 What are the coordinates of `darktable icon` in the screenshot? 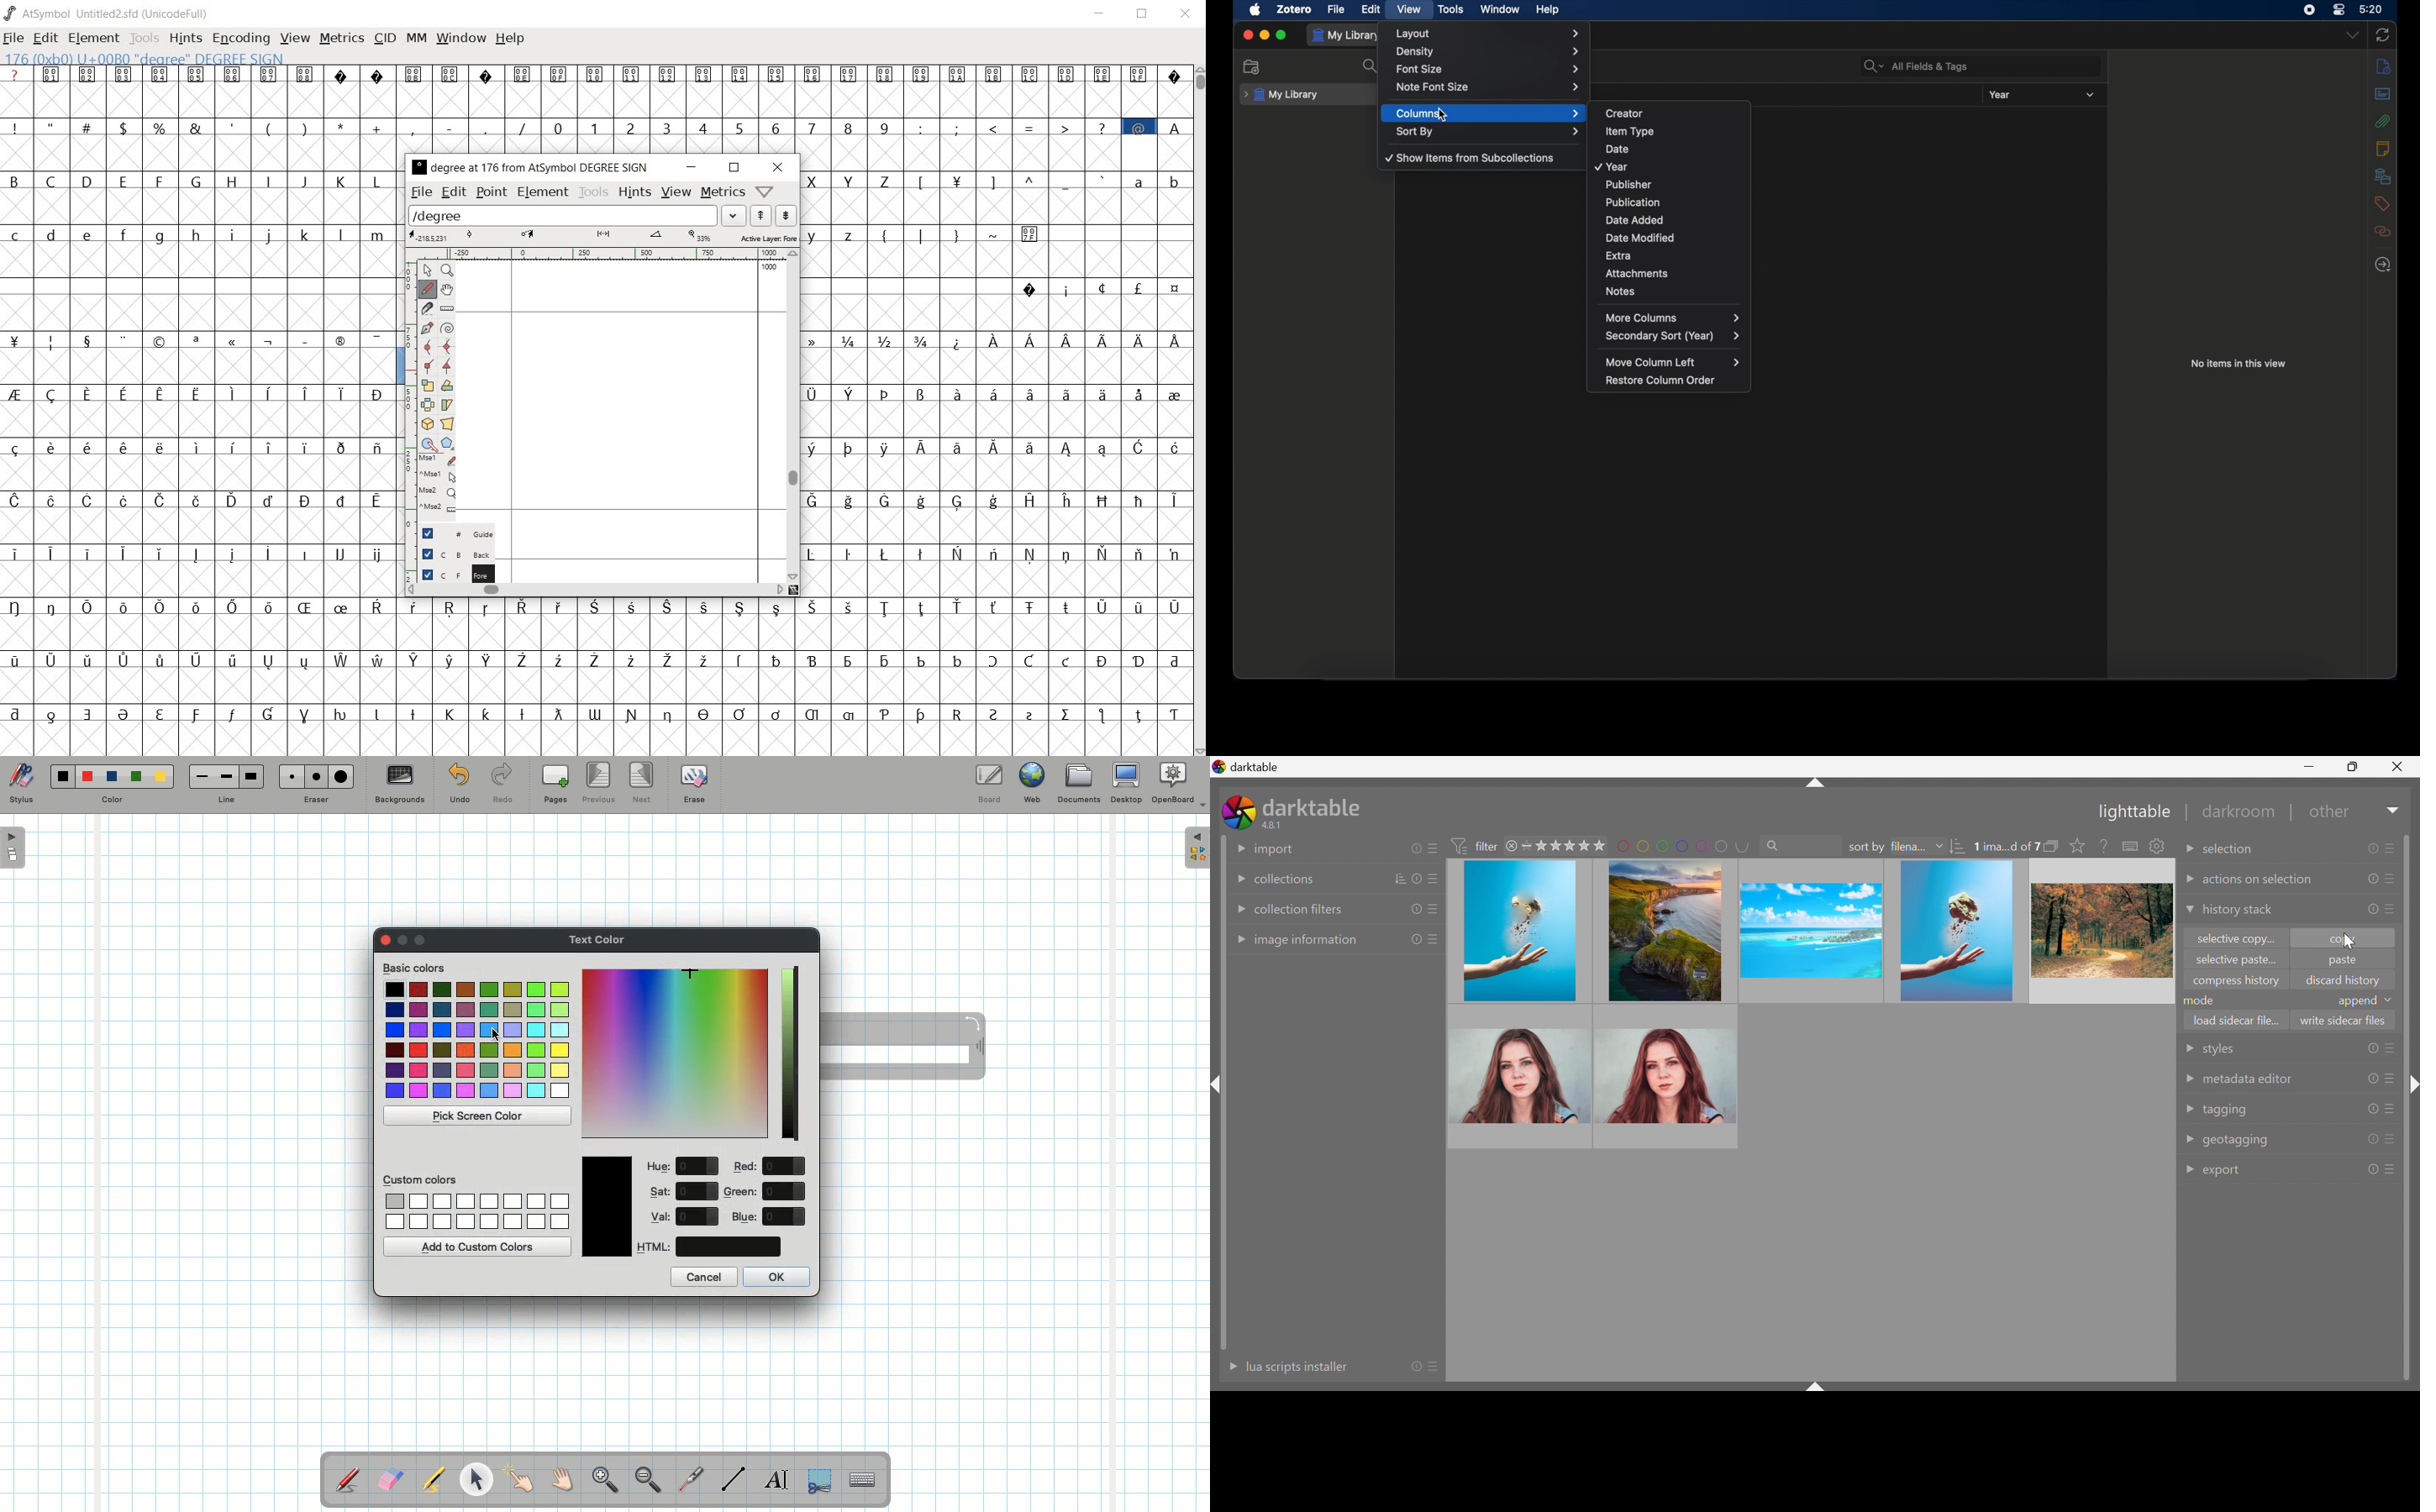 It's located at (1238, 812).